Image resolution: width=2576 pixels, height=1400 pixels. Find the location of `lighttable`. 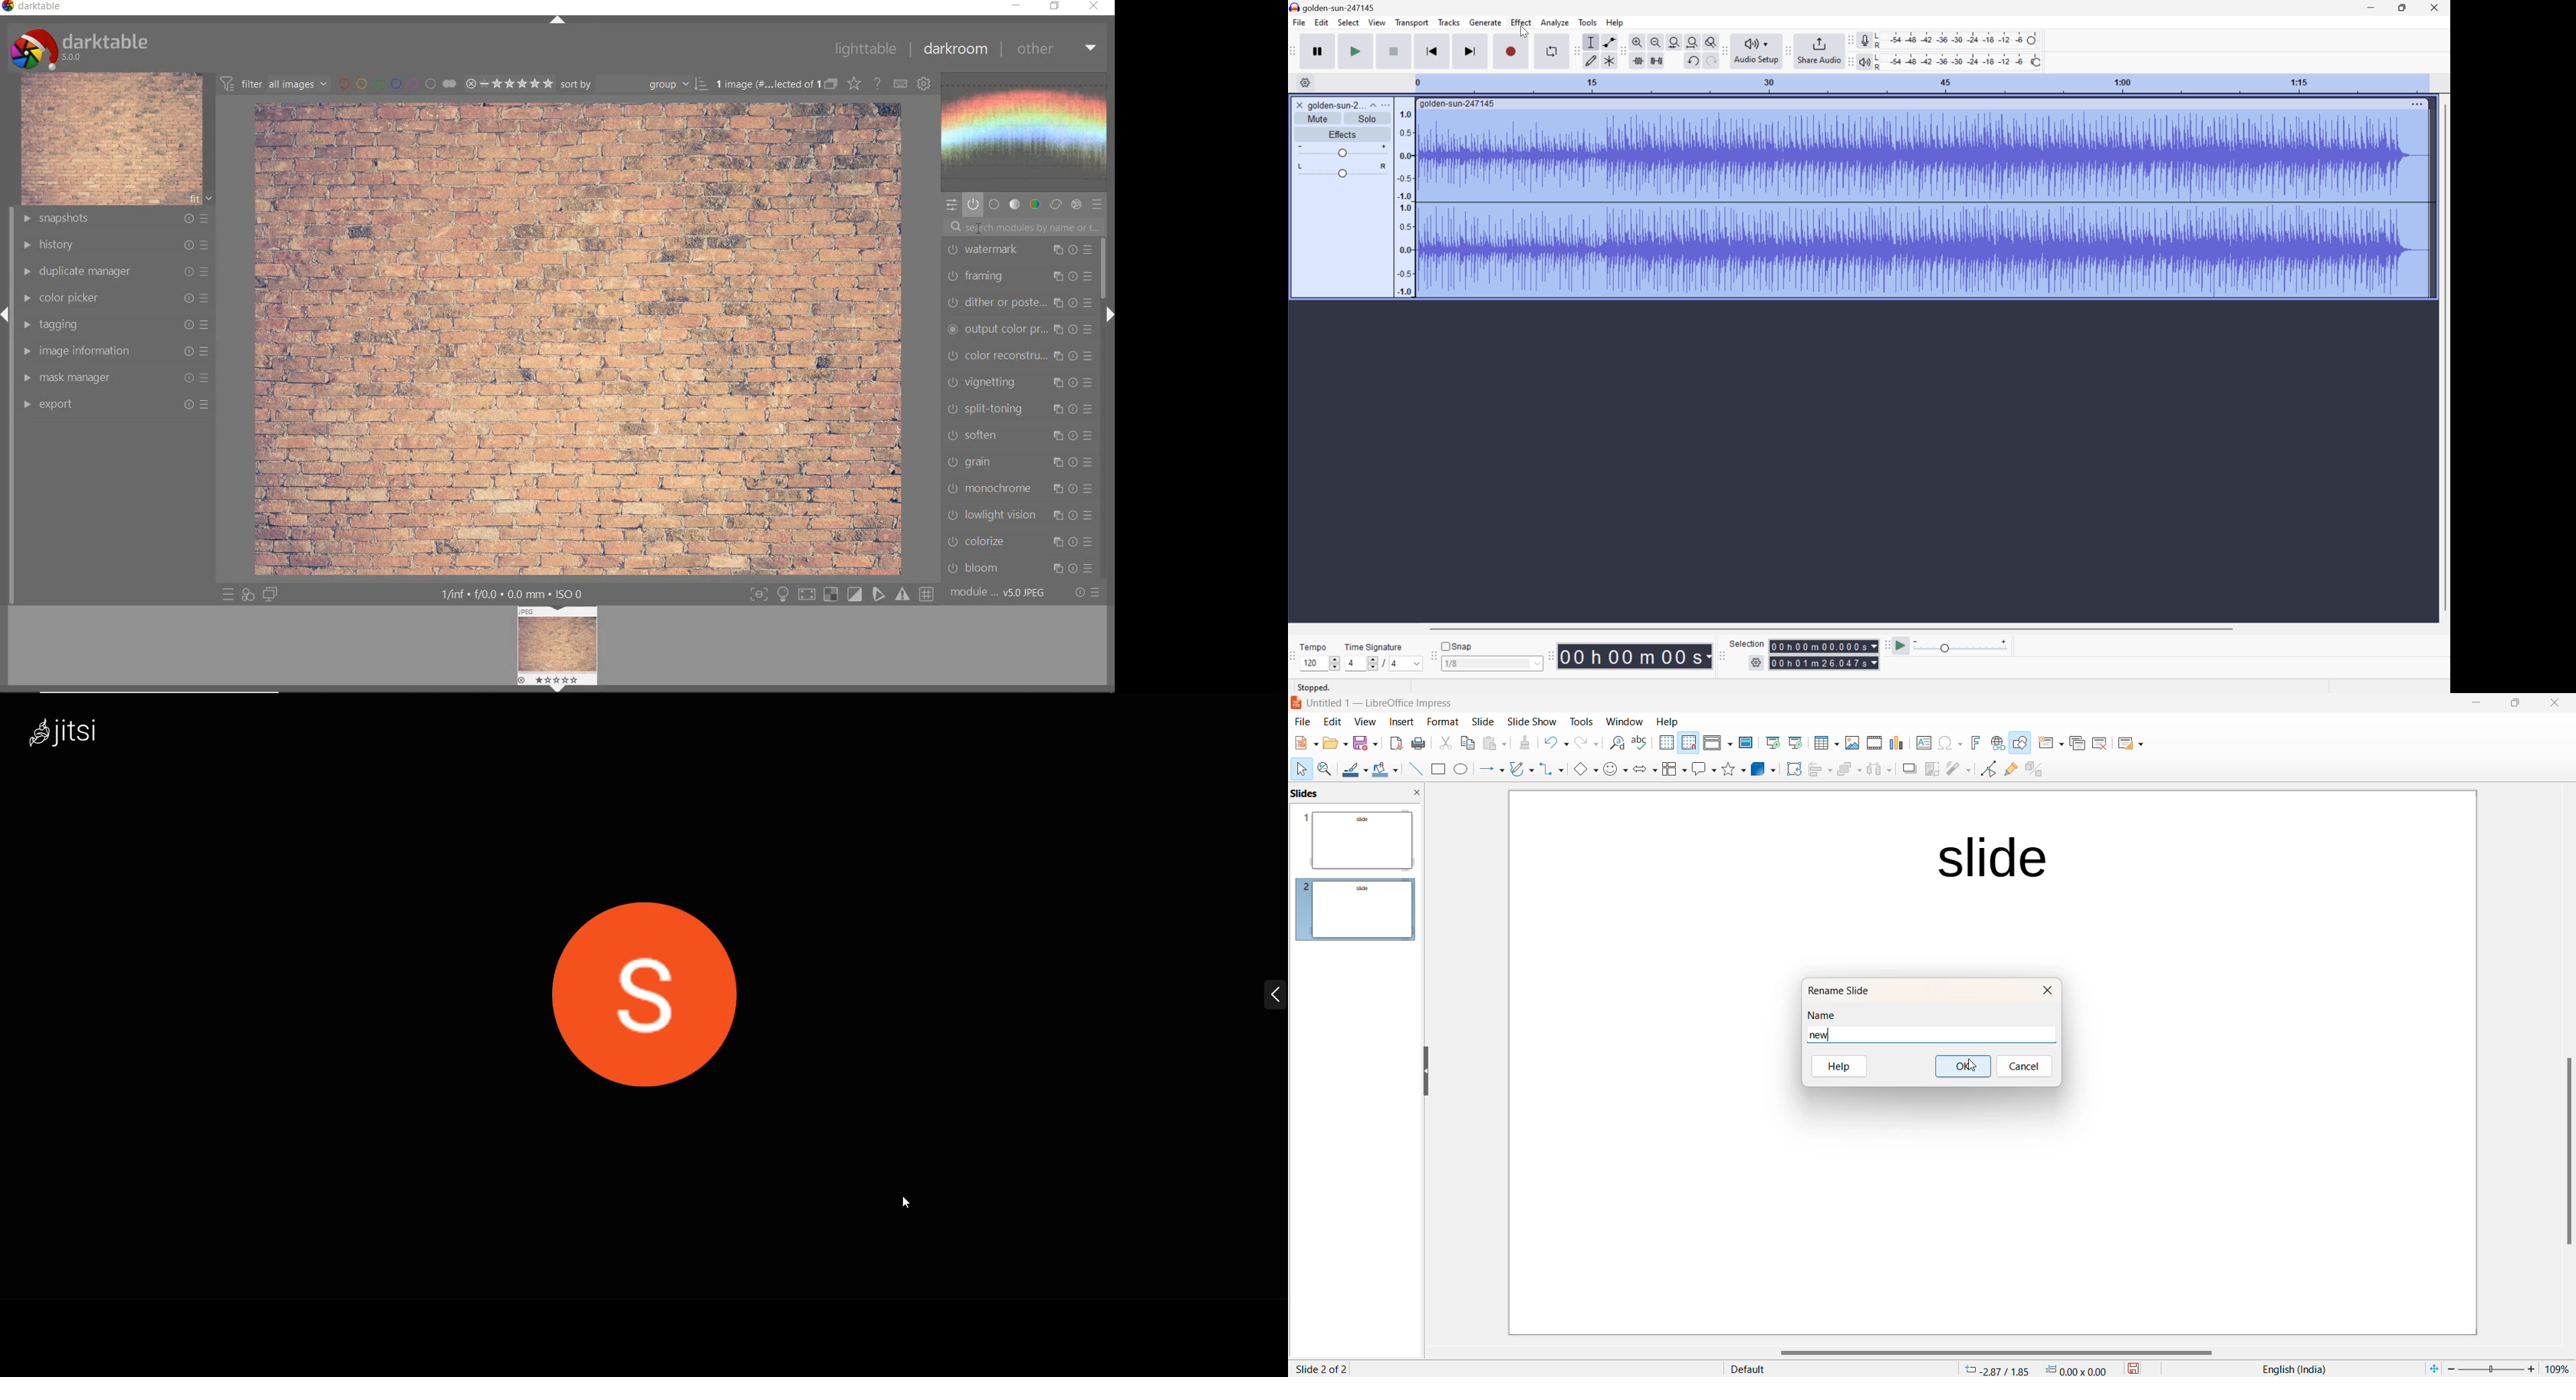

lighttable is located at coordinates (865, 48).